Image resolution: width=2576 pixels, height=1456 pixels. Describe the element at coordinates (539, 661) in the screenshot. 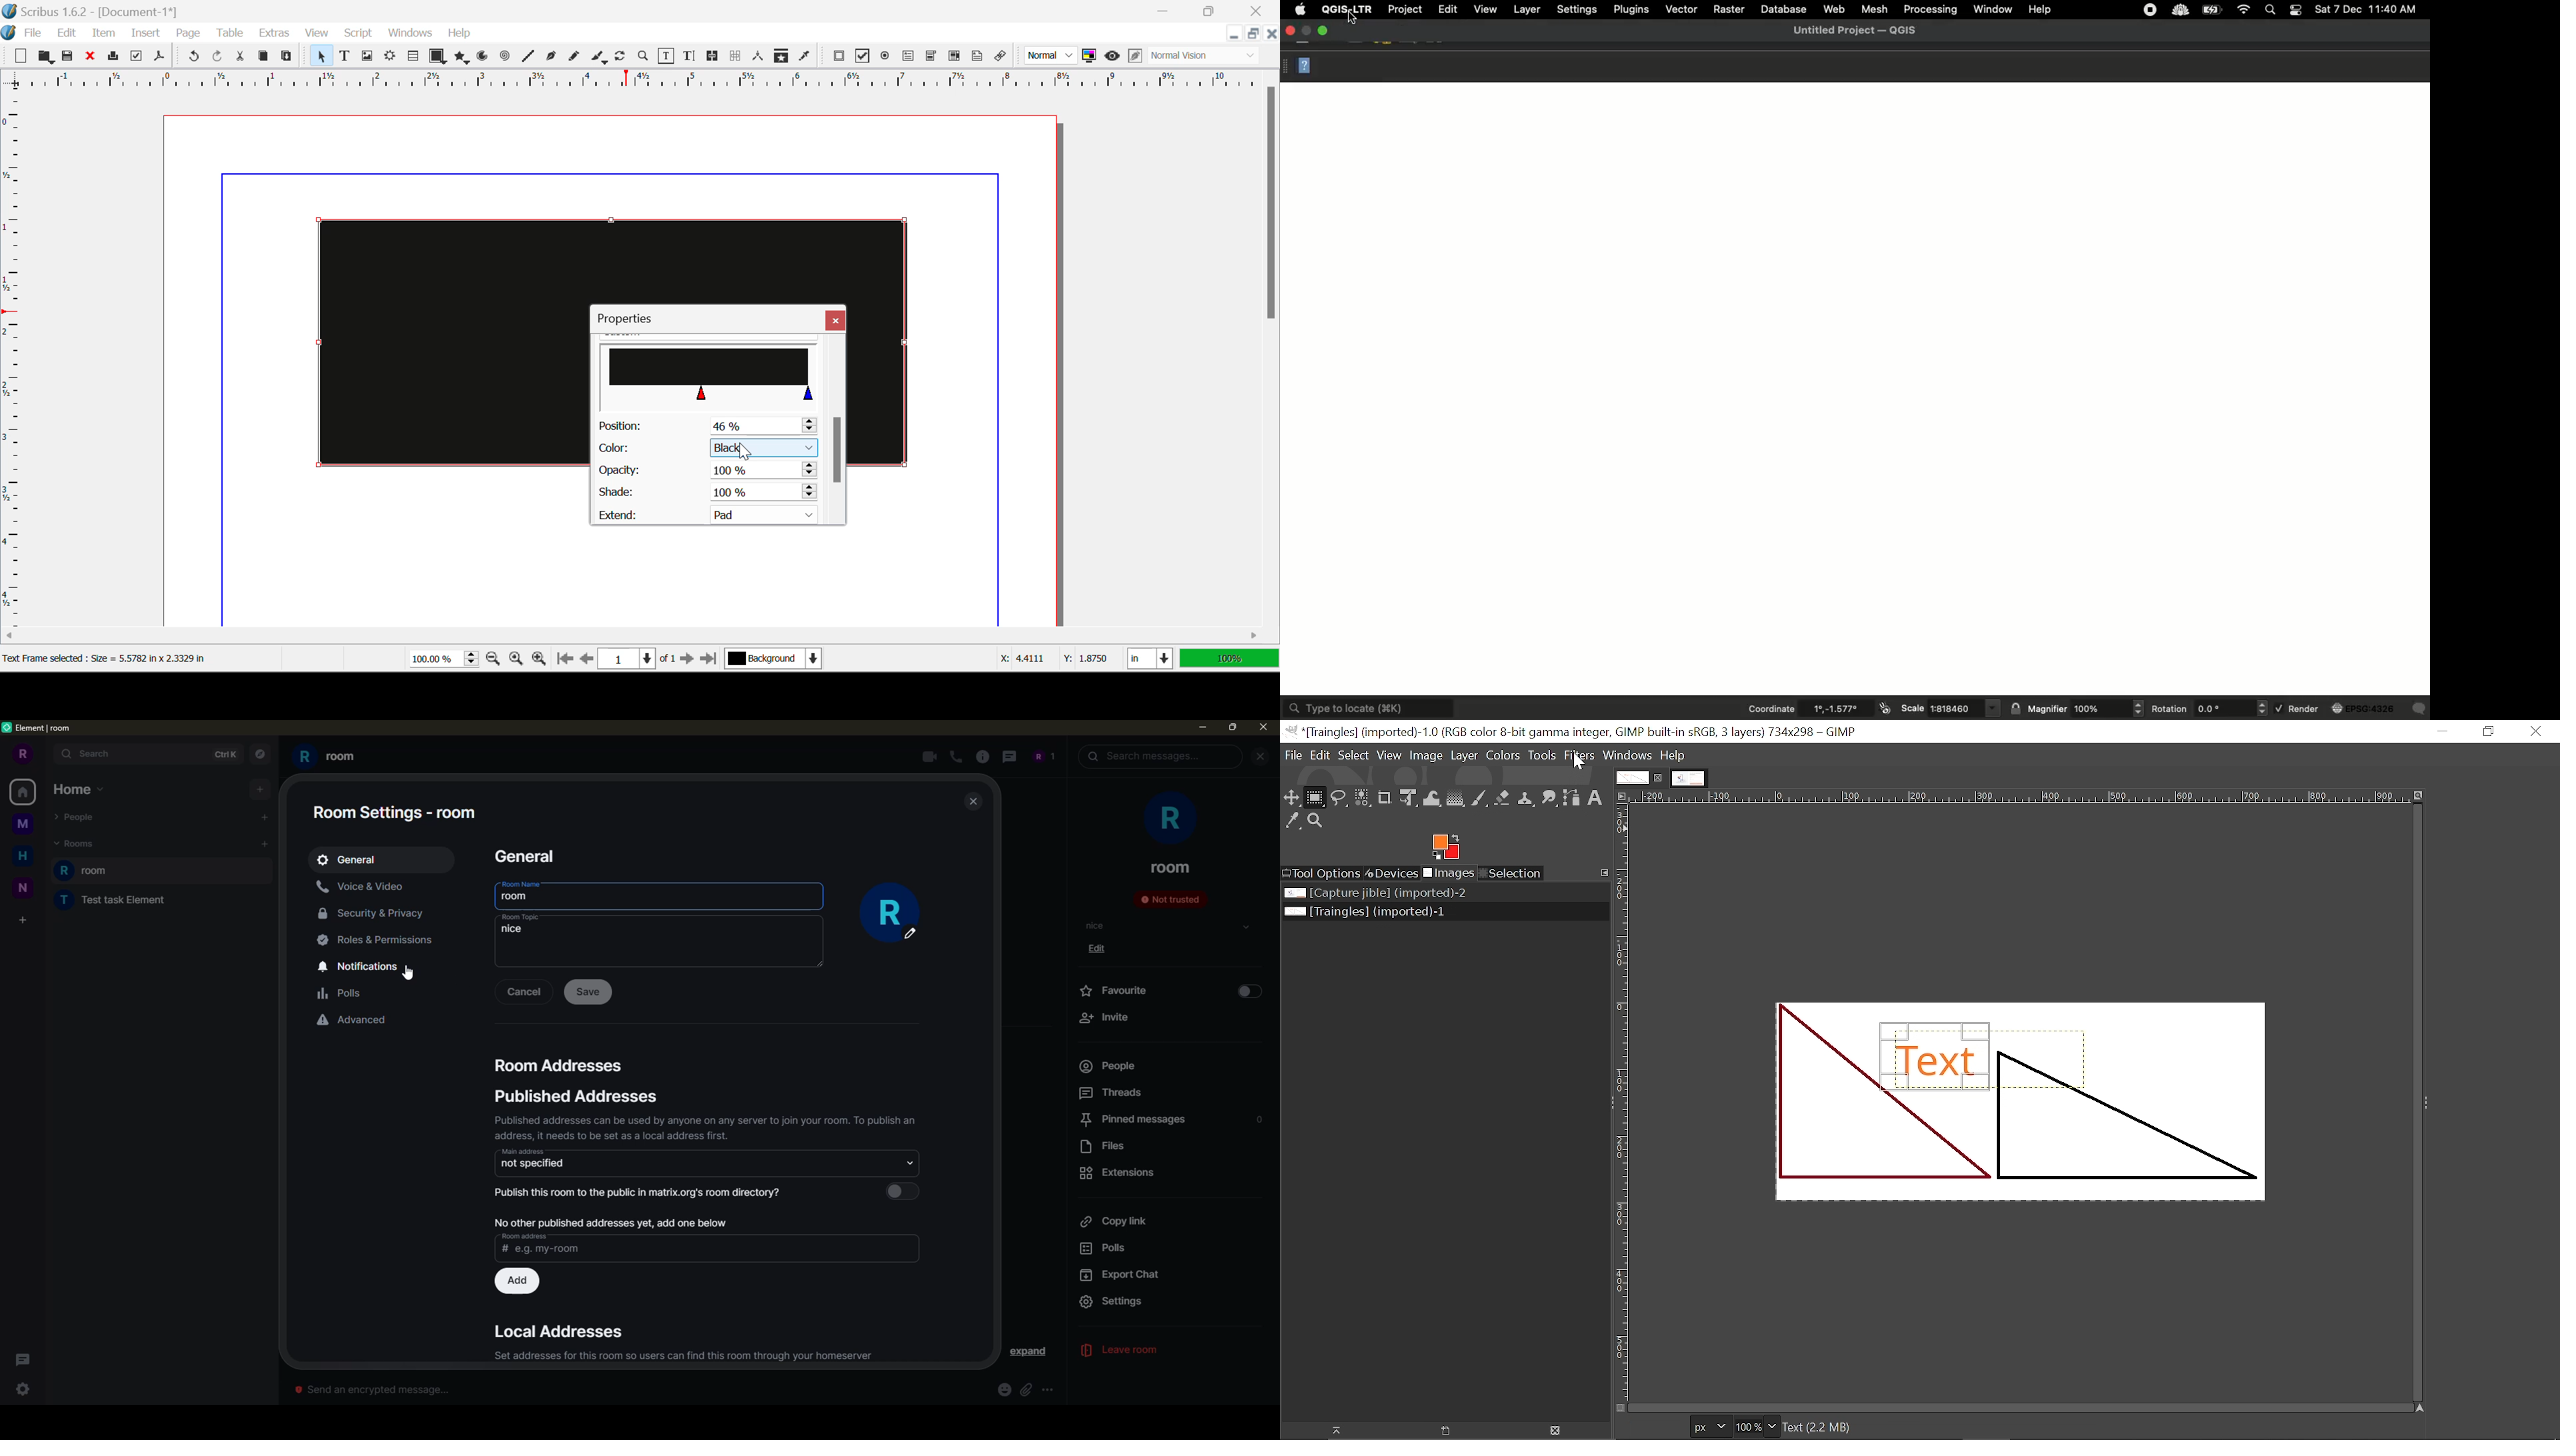

I see `Zoom In` at that location.